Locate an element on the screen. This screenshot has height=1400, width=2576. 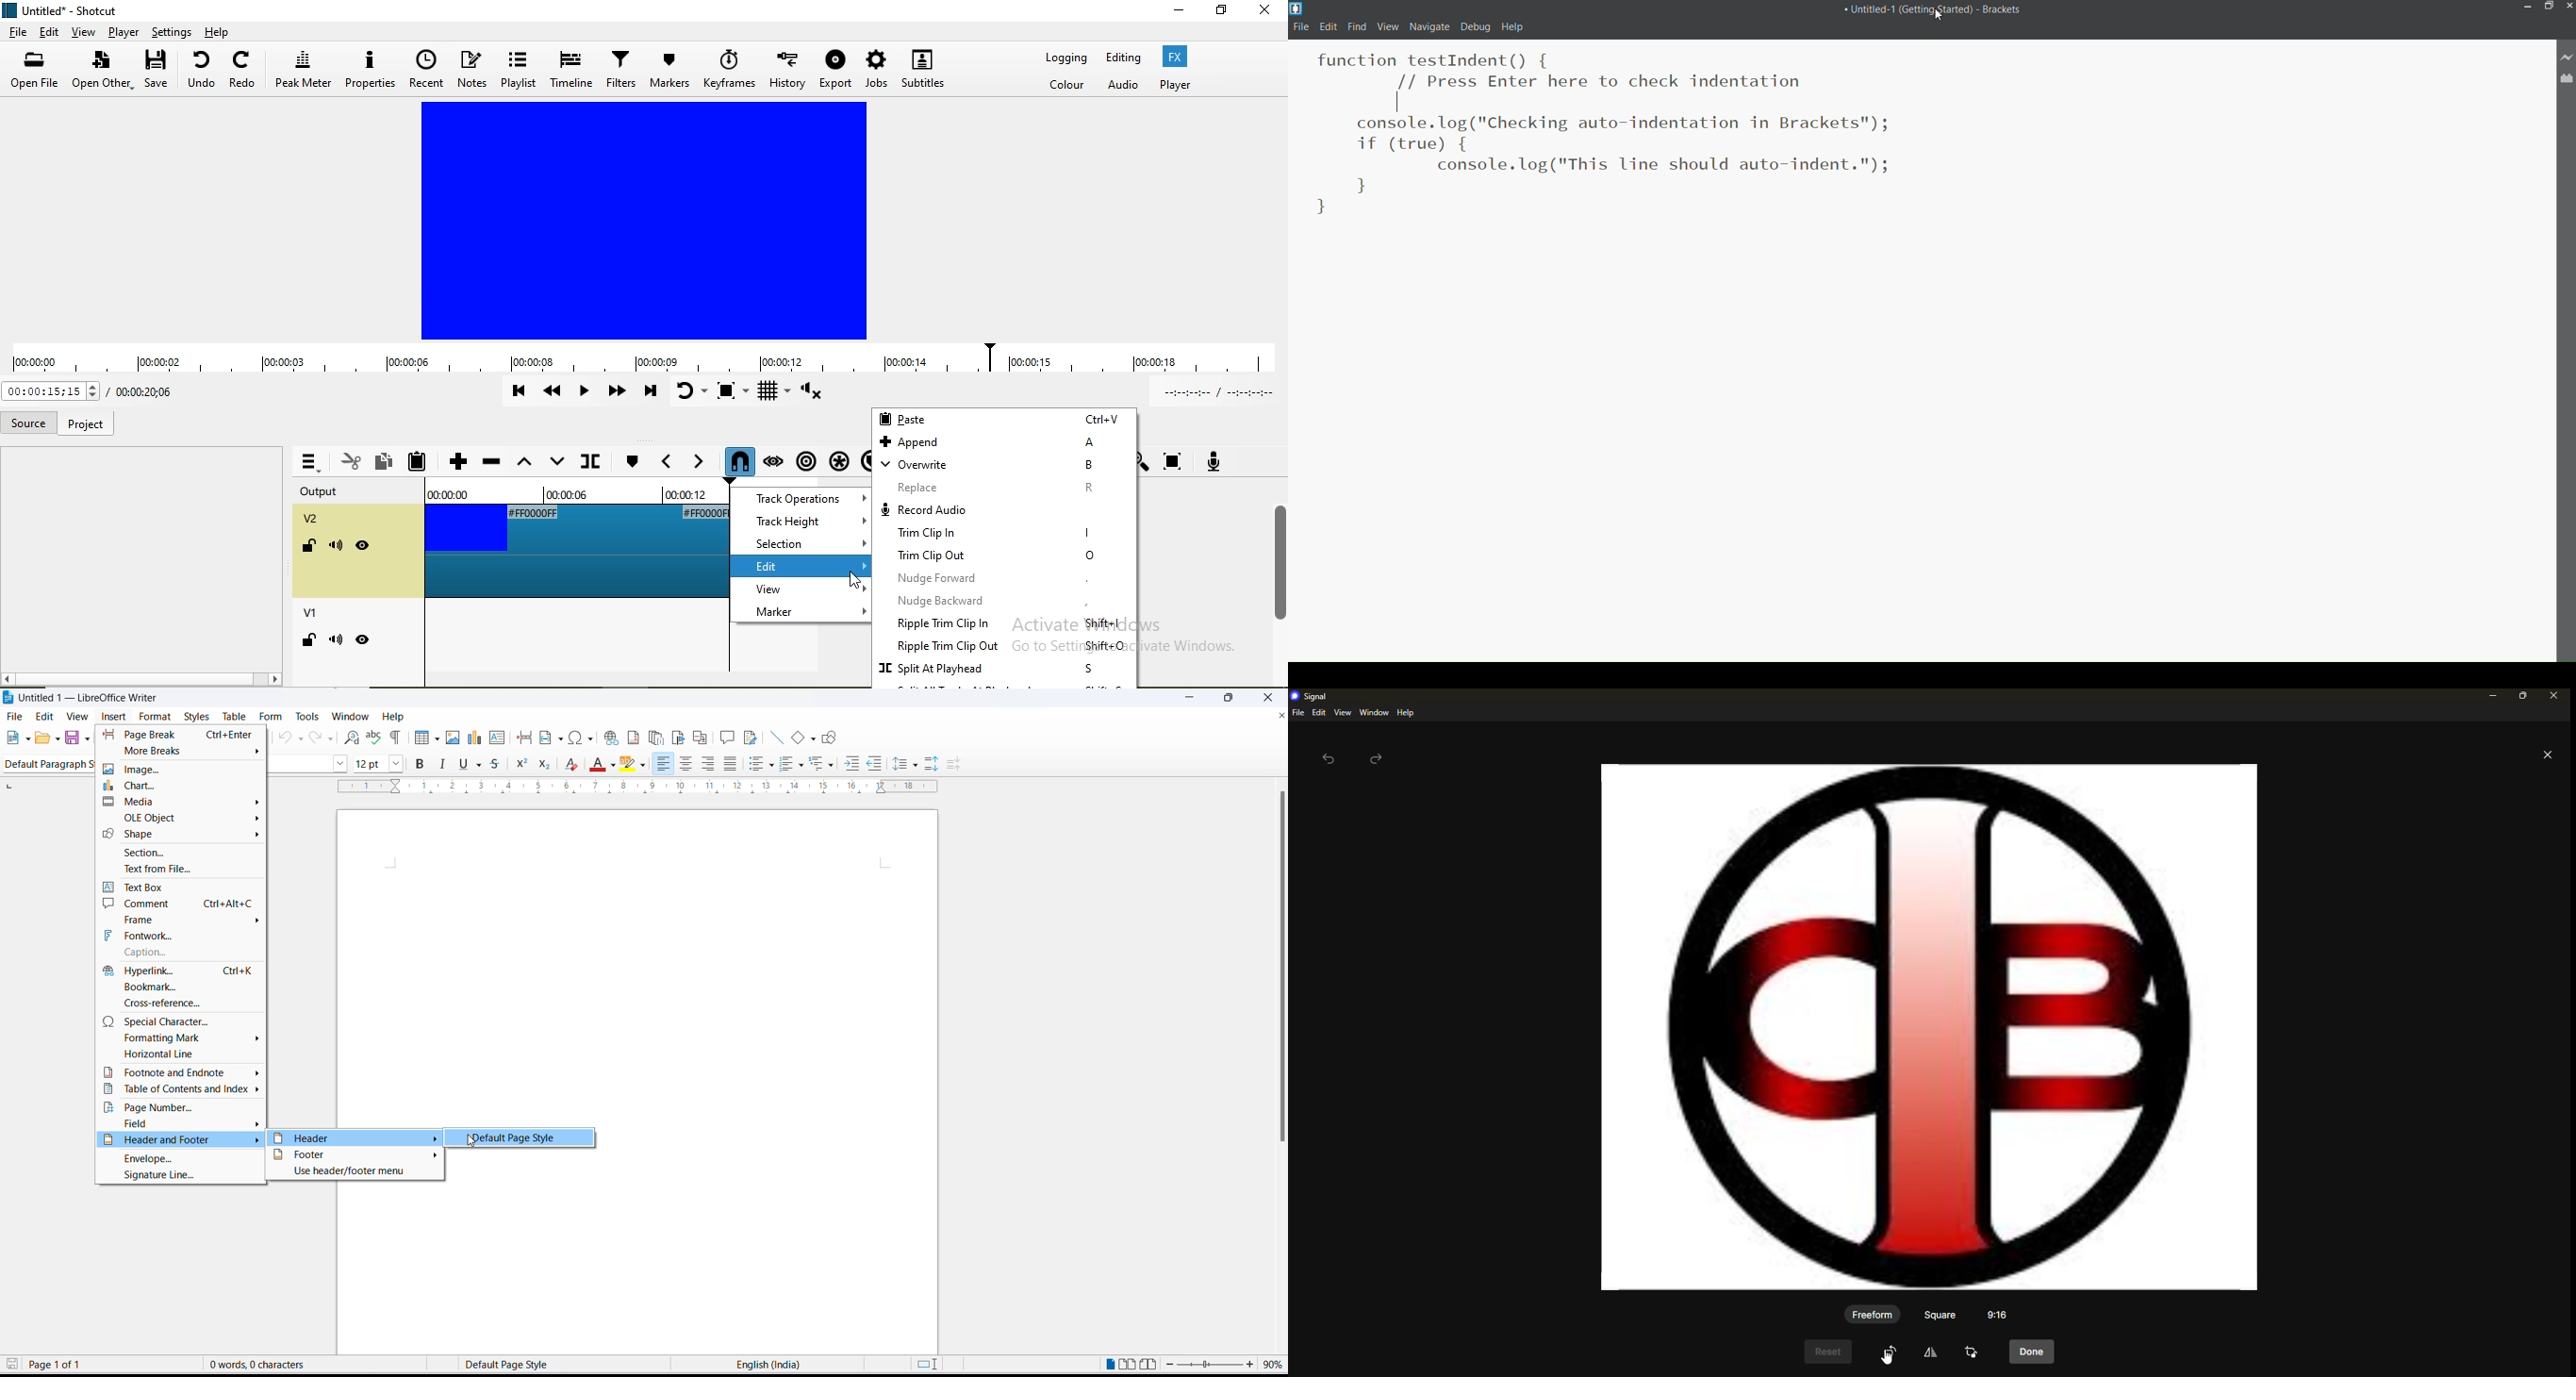
restore is located at coordinates (1223, 12).